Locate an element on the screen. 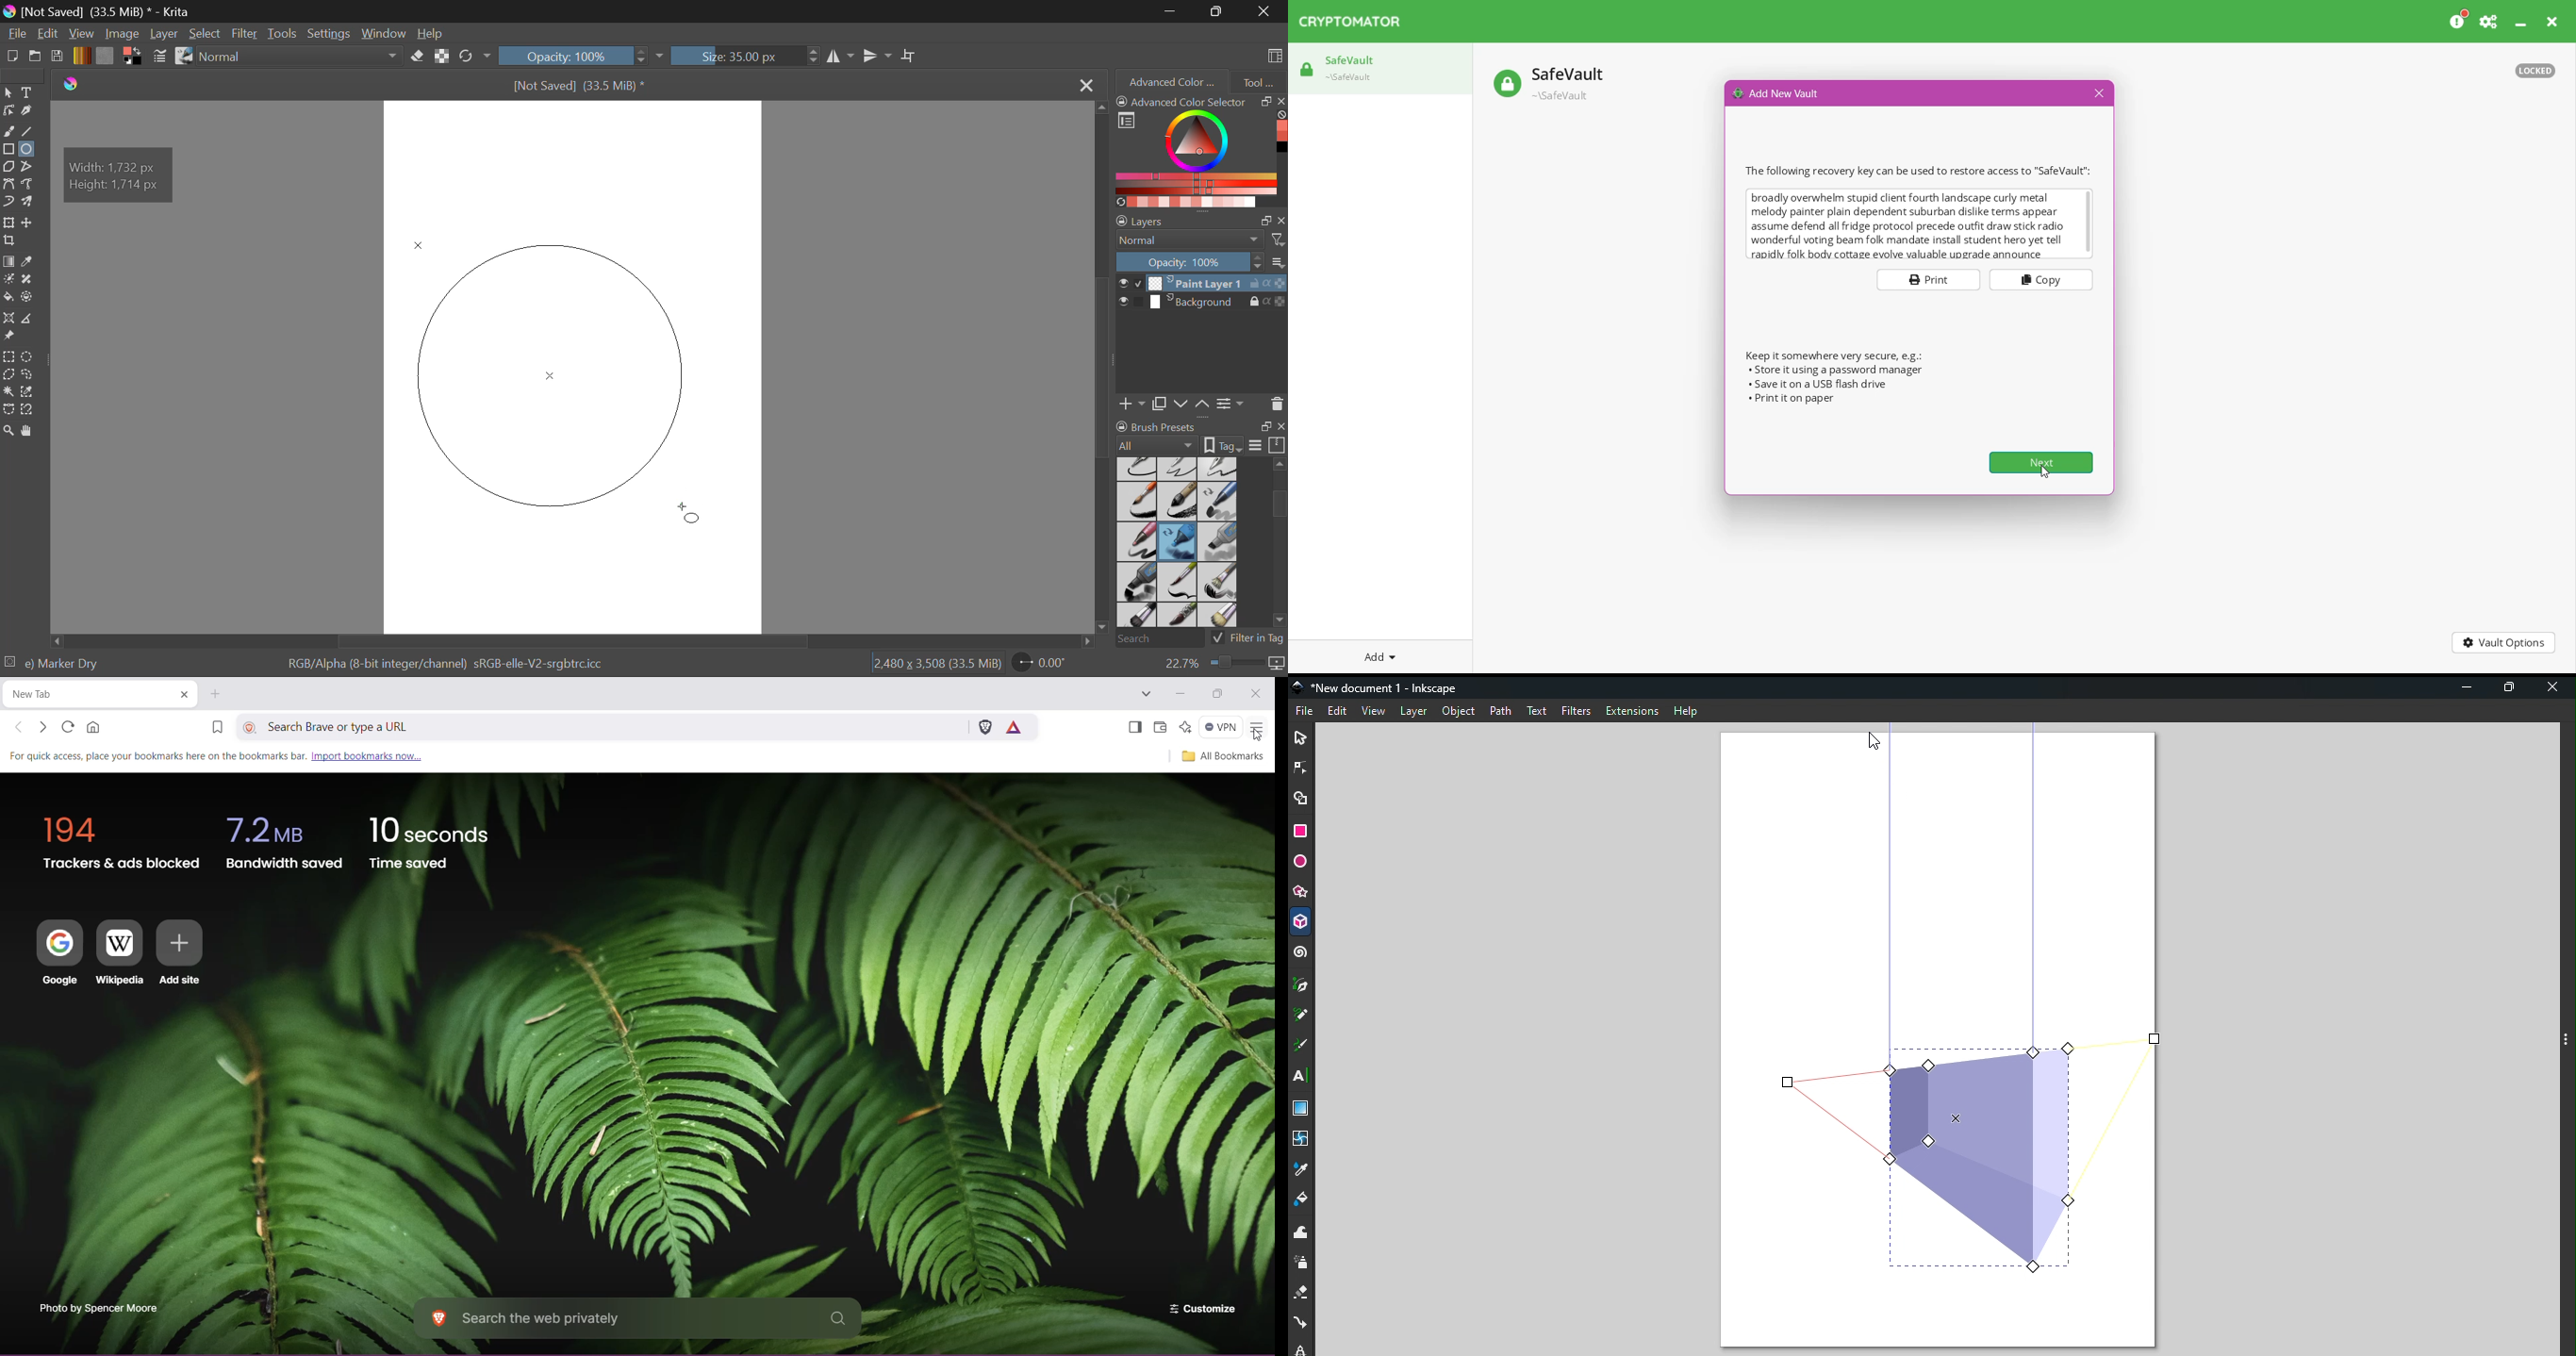  Color Display Info is located at coordinates (450, 667).